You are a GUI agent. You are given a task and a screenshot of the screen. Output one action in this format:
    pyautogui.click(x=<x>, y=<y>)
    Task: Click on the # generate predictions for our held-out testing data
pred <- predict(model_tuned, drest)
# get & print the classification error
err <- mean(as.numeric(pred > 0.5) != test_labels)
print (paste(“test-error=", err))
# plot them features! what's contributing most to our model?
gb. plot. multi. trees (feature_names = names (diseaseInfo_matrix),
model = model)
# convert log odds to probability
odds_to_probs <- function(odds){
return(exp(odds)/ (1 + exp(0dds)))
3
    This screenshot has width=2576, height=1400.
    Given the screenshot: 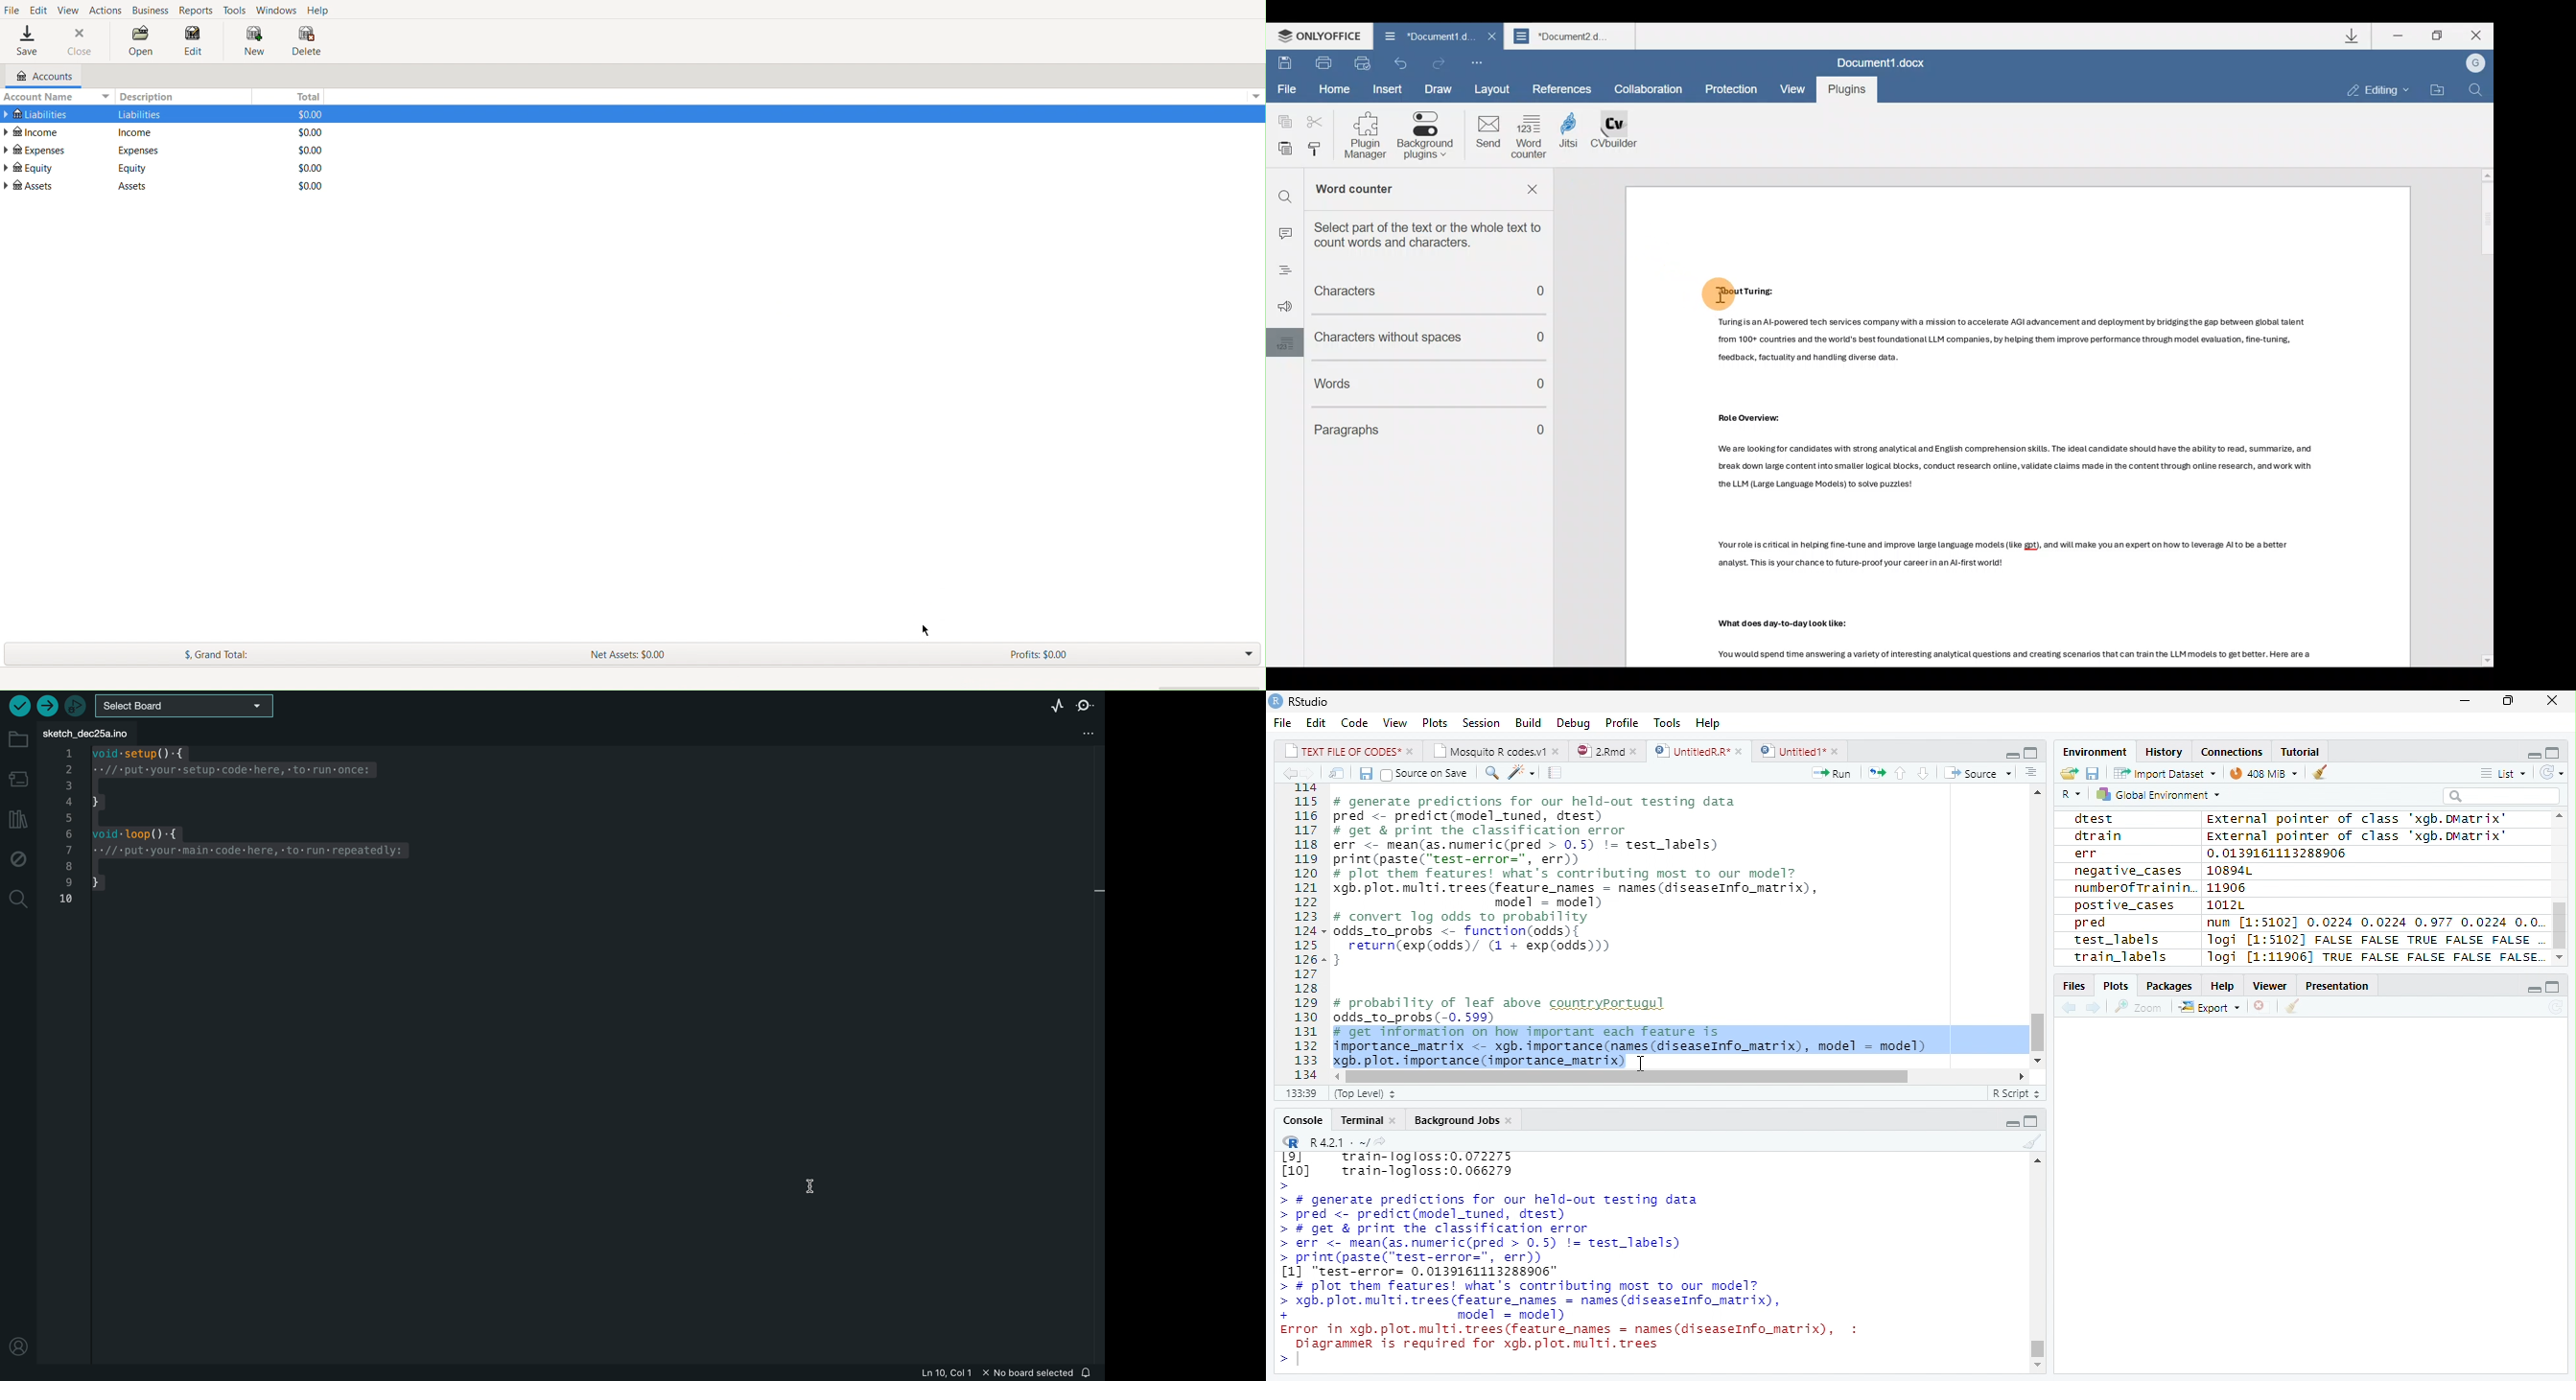 What is the action you would take?
    pyautogui.click(x=1586, y=886)
    